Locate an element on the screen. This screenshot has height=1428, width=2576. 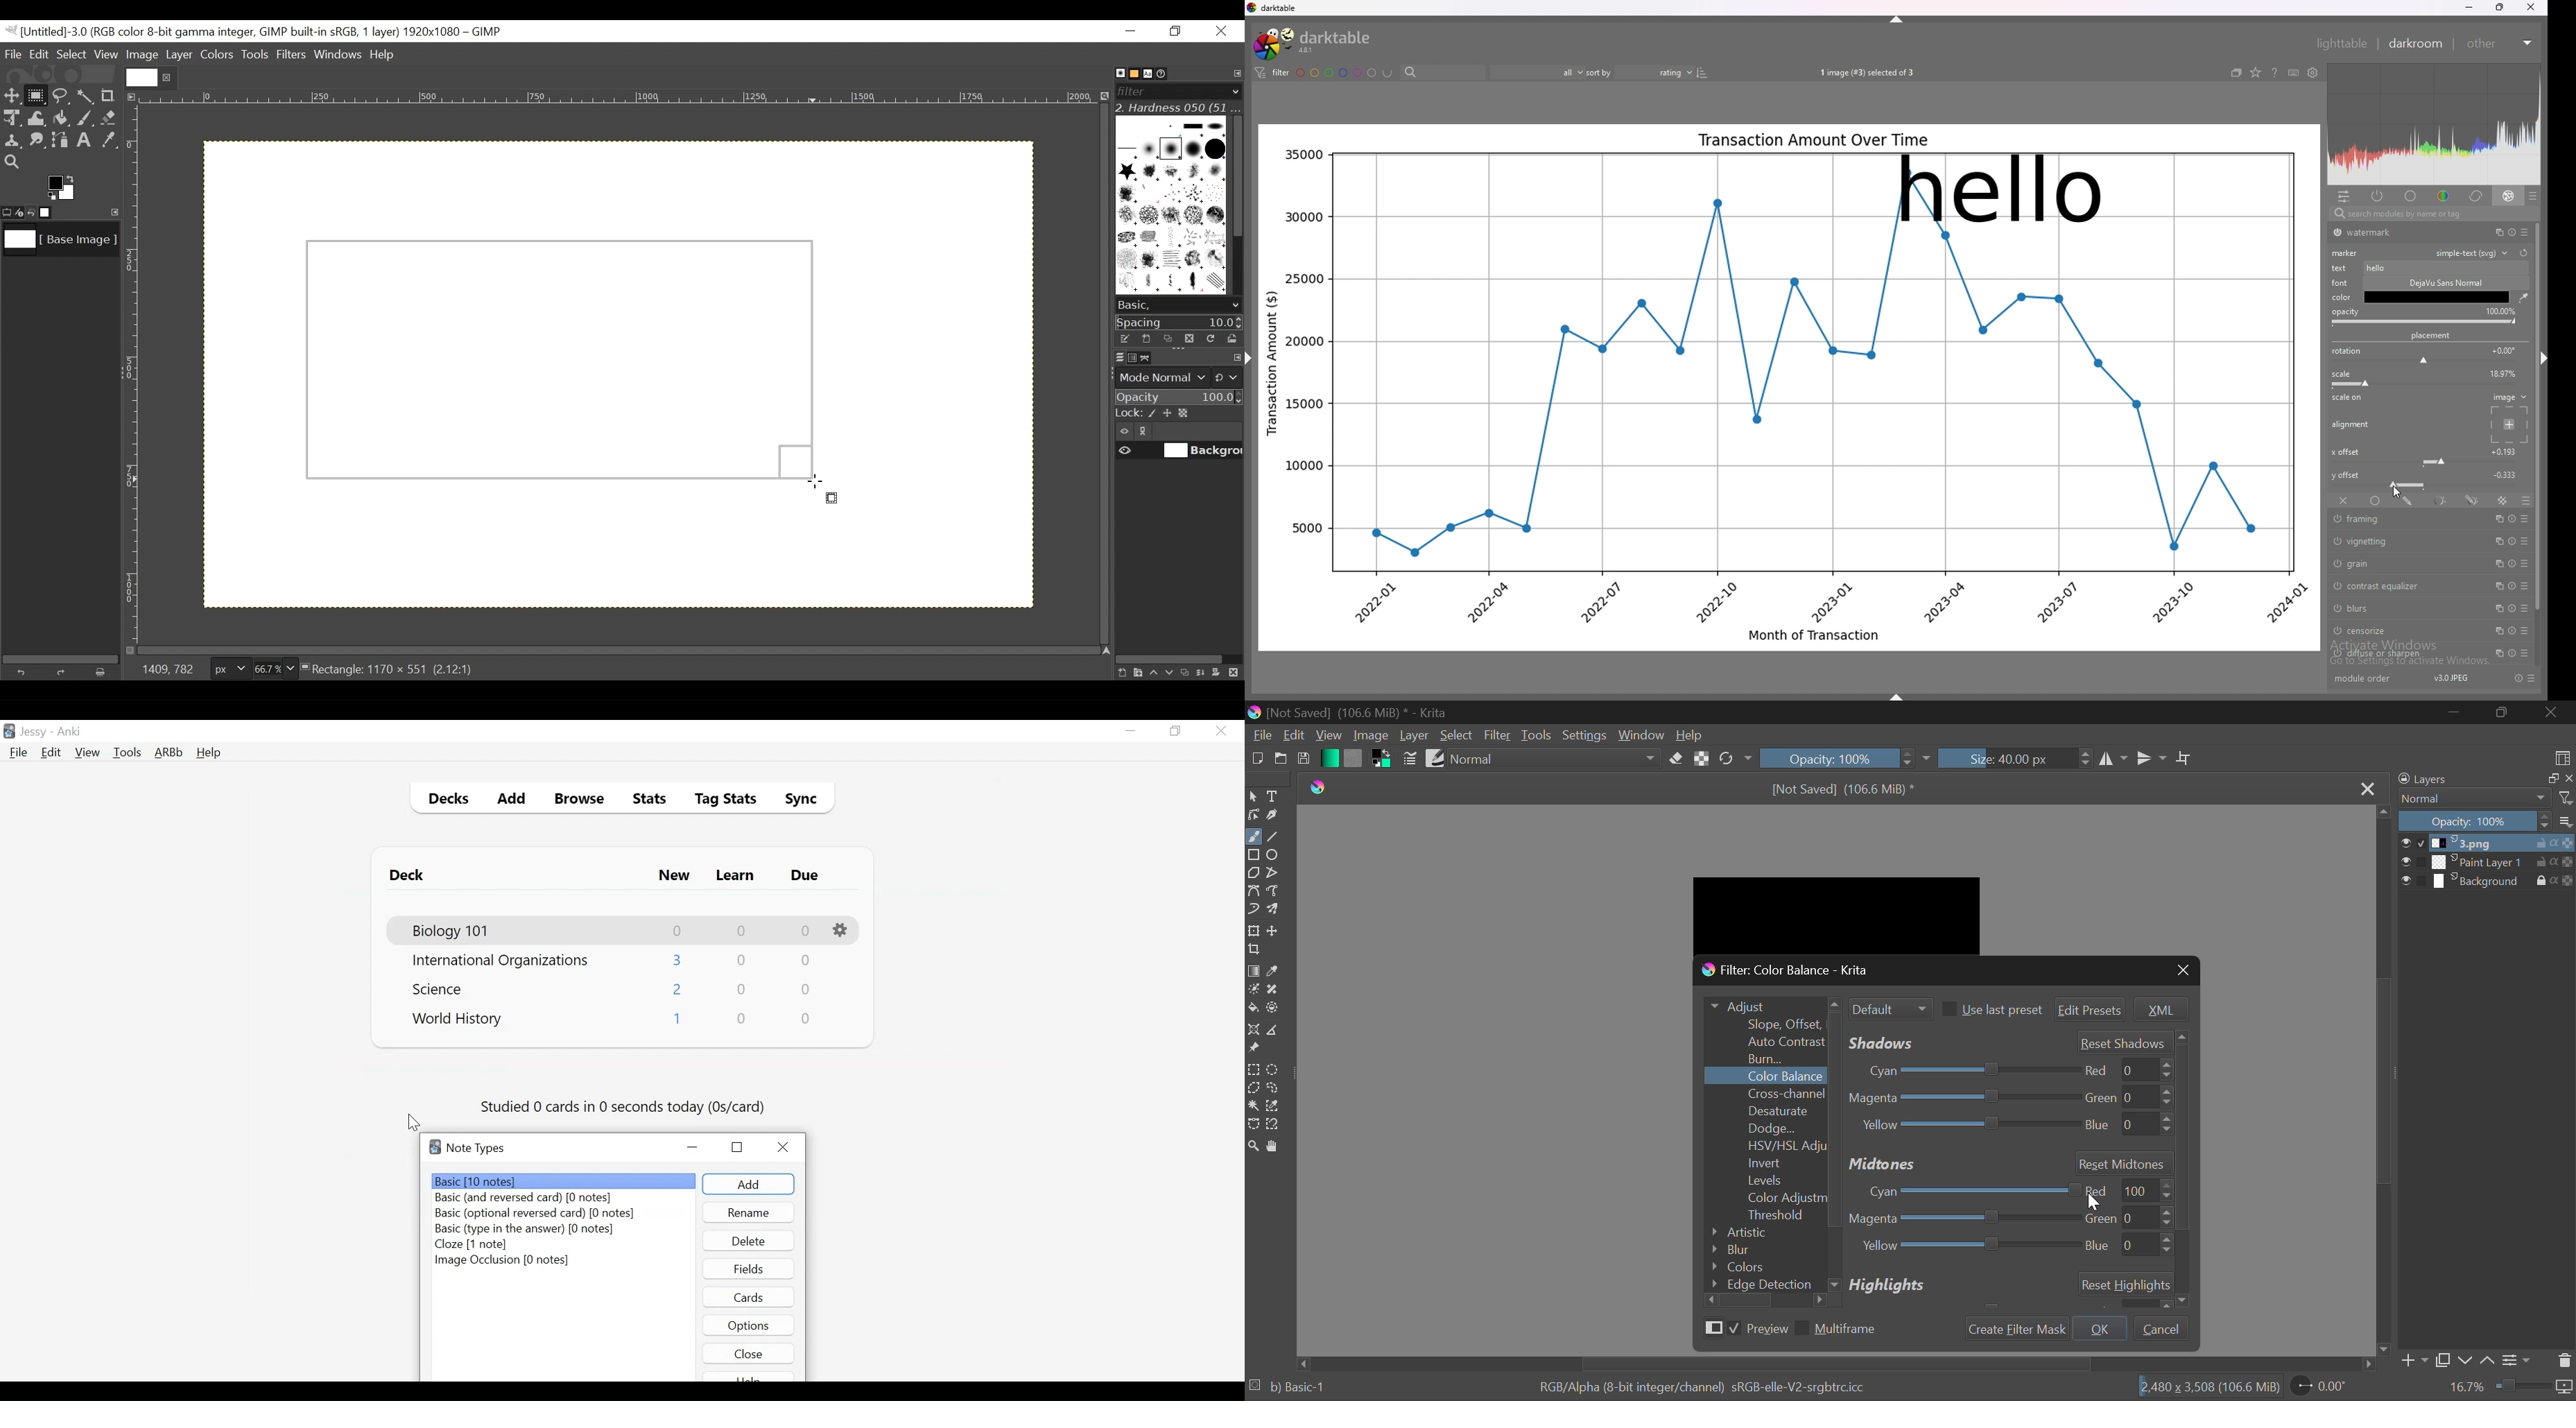
Blending Mode is located at coordinates (1556, 757).